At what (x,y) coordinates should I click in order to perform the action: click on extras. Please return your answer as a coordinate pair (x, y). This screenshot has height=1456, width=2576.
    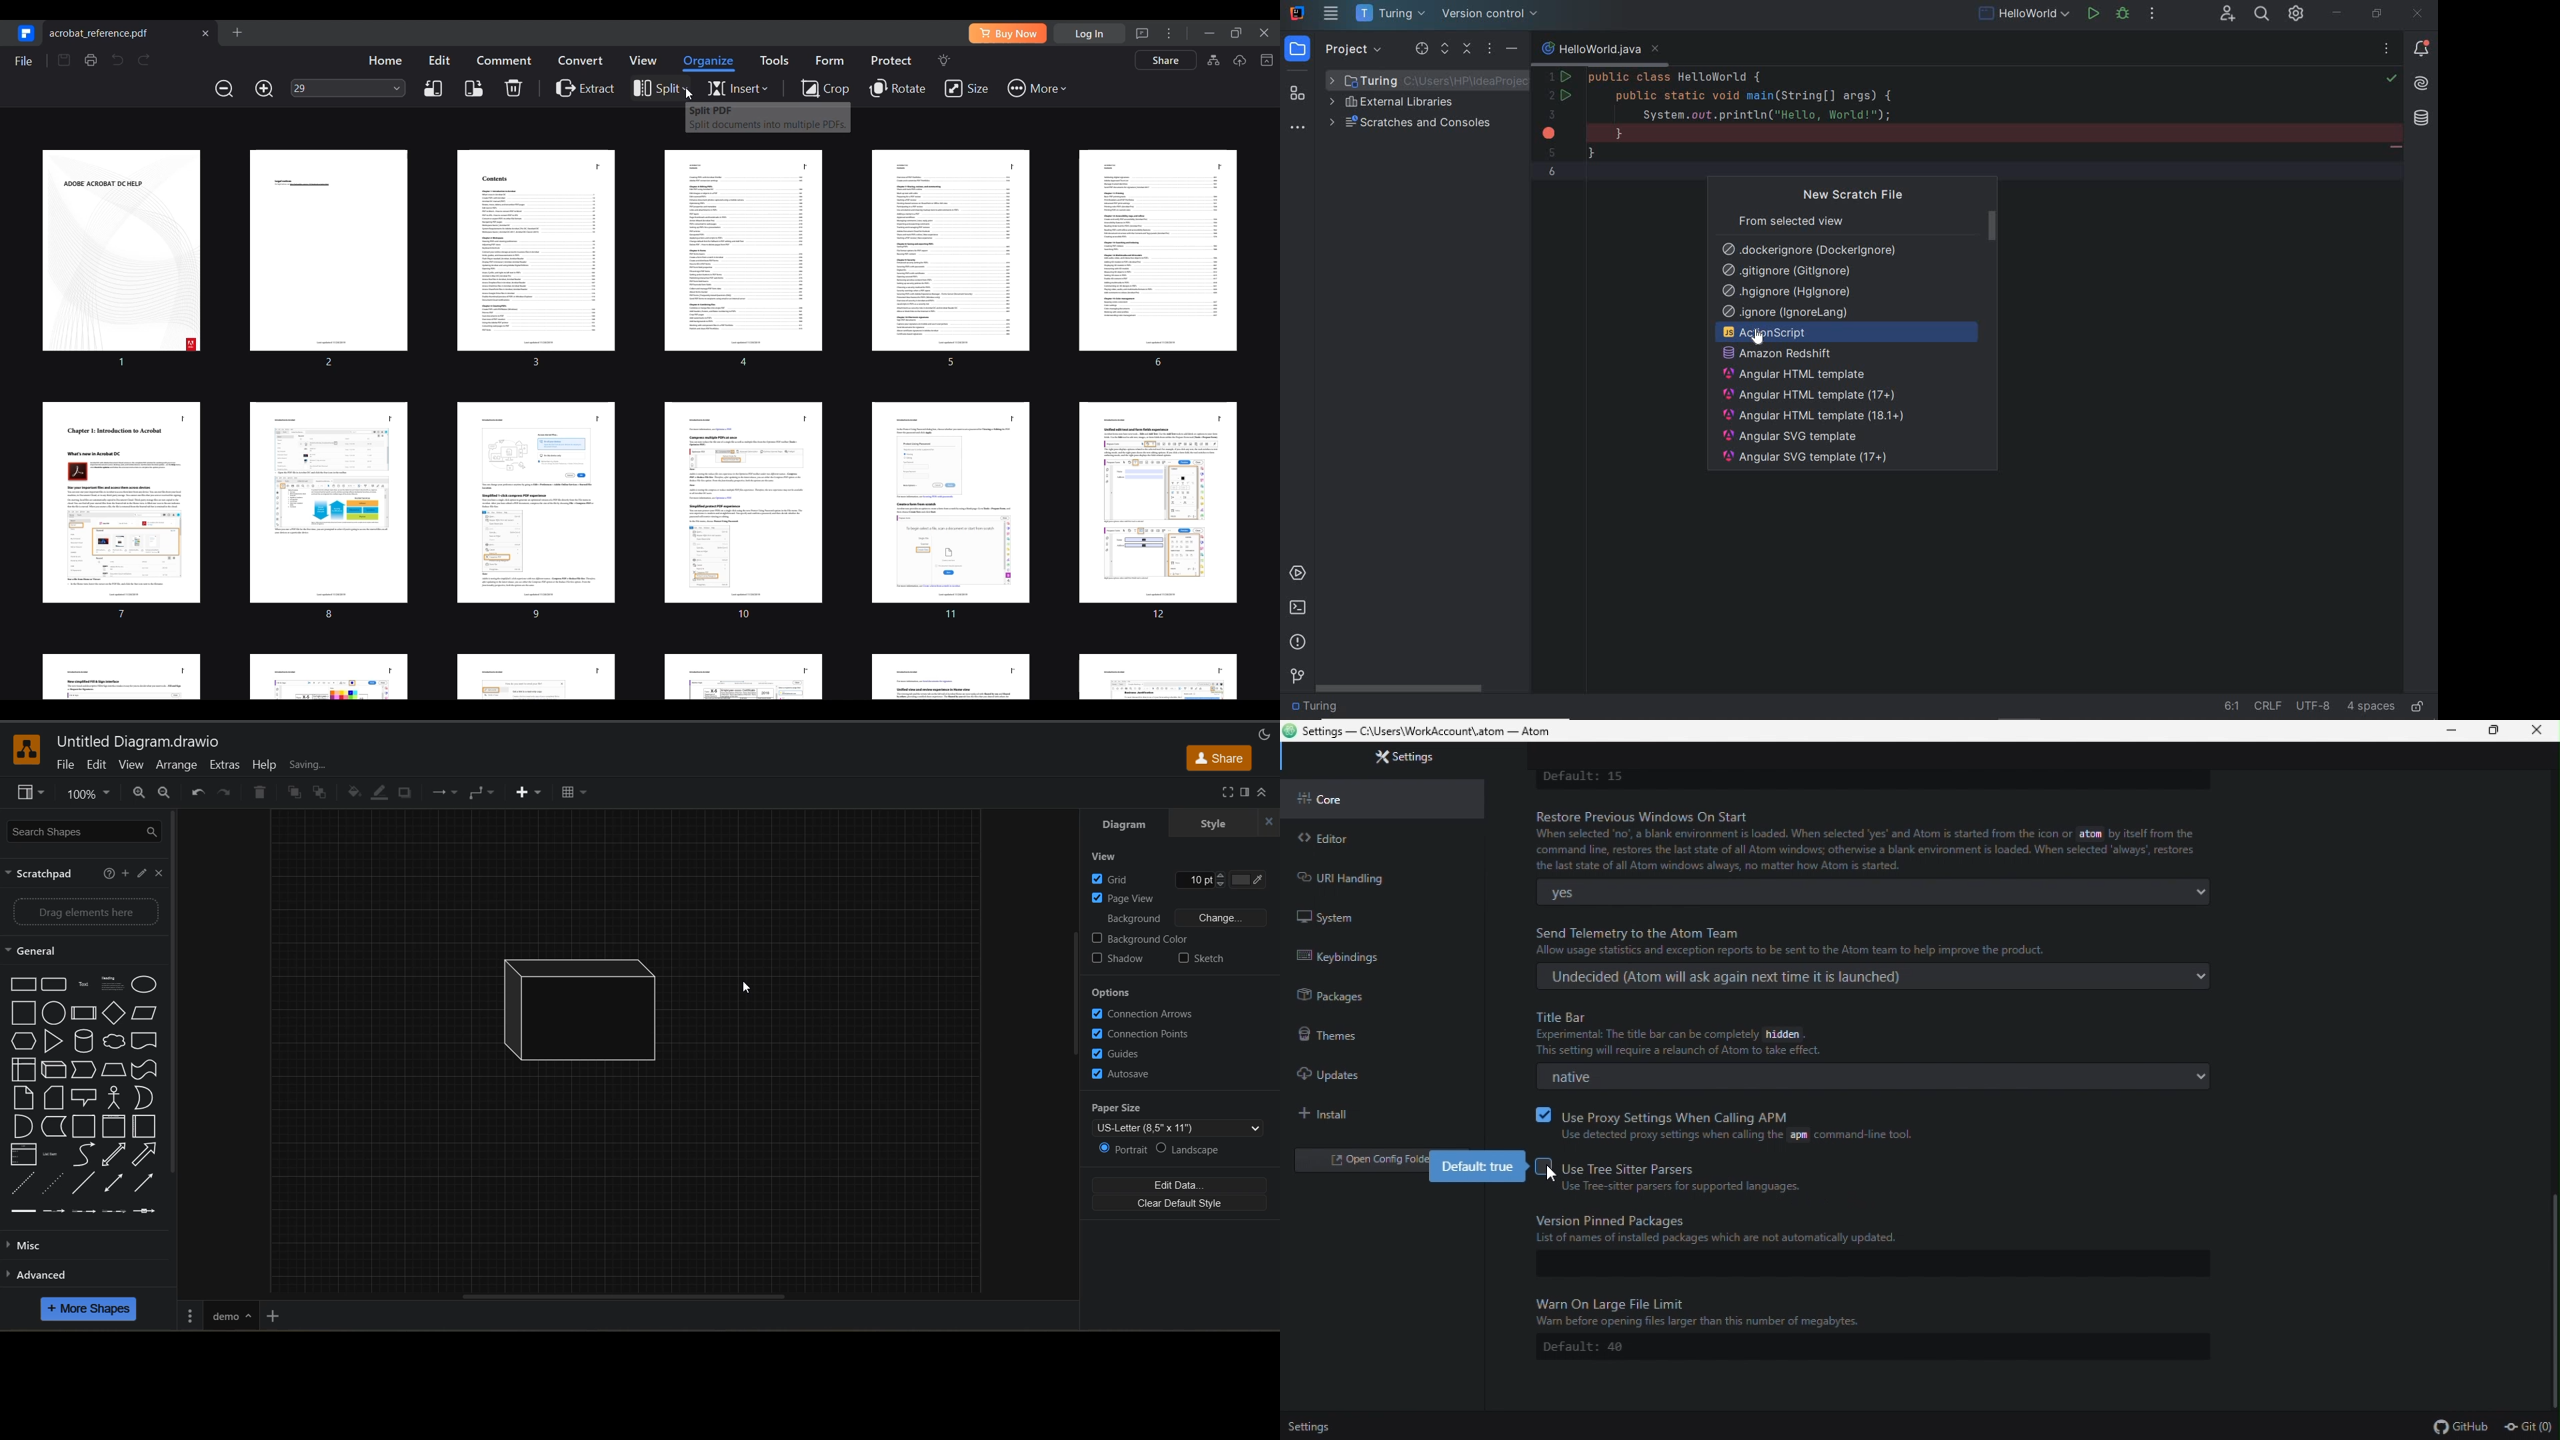
    Looking at the image, I should click on (230, 765).